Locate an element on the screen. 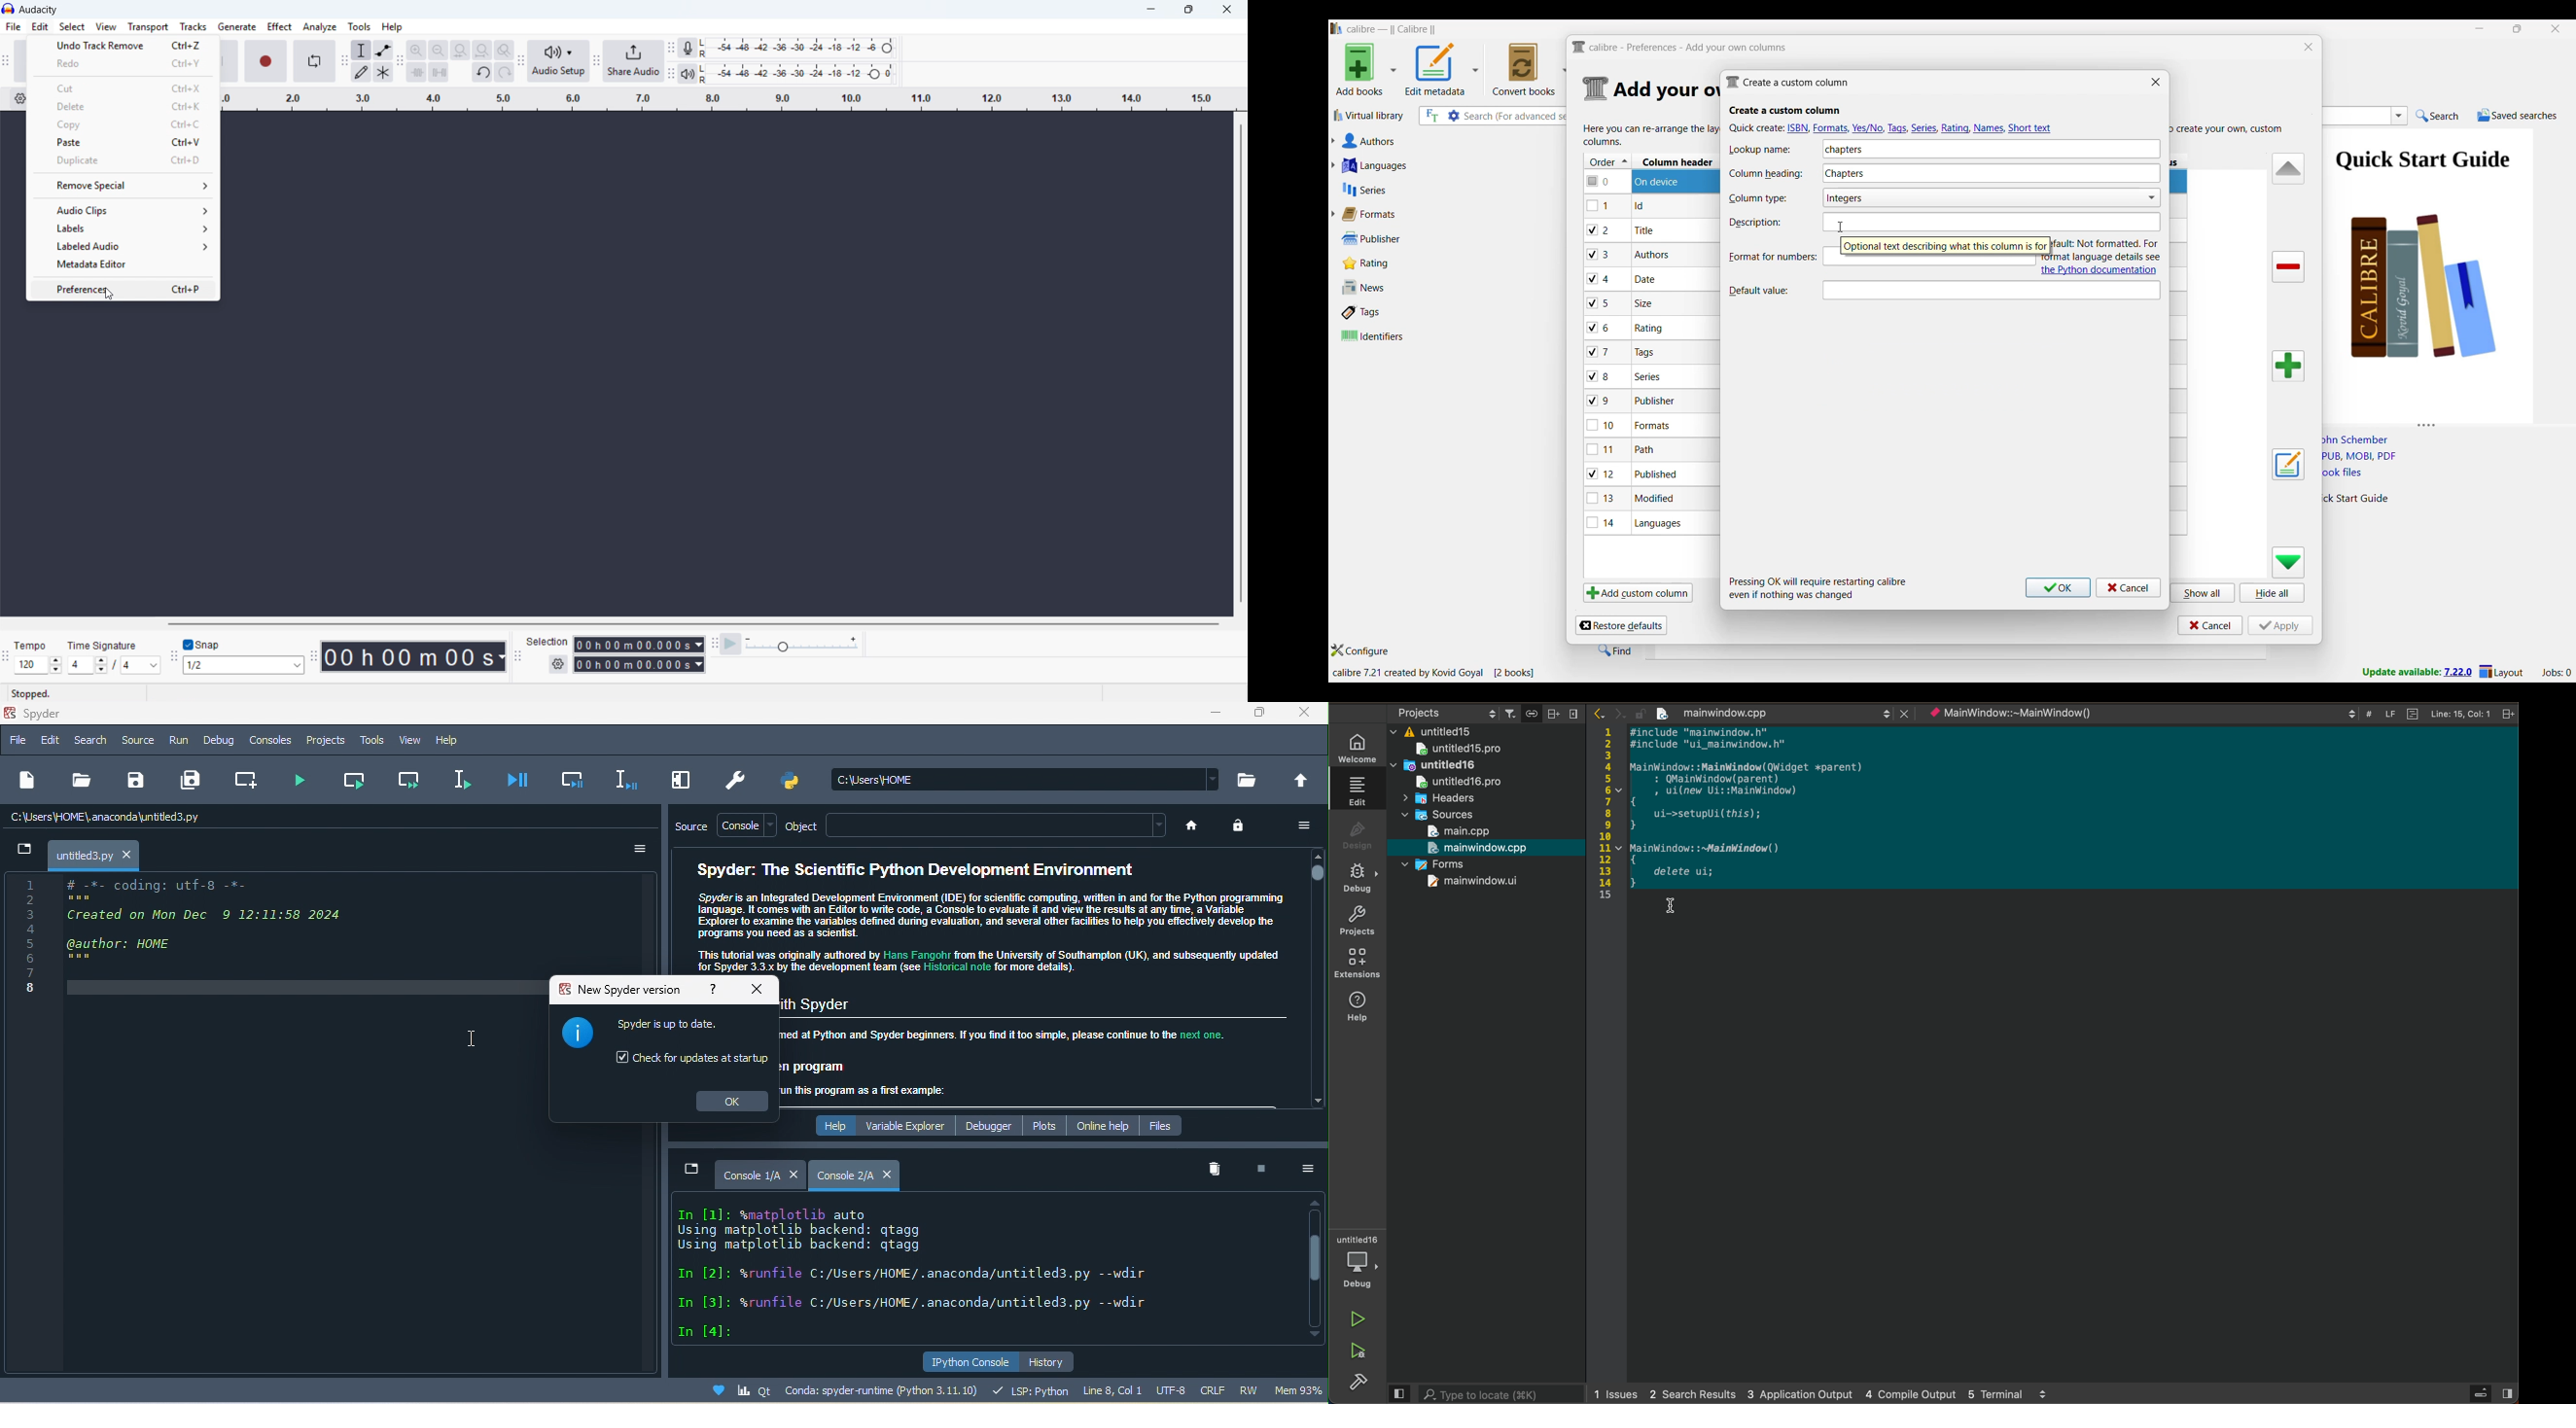  search is located at coordinates (88, 741).